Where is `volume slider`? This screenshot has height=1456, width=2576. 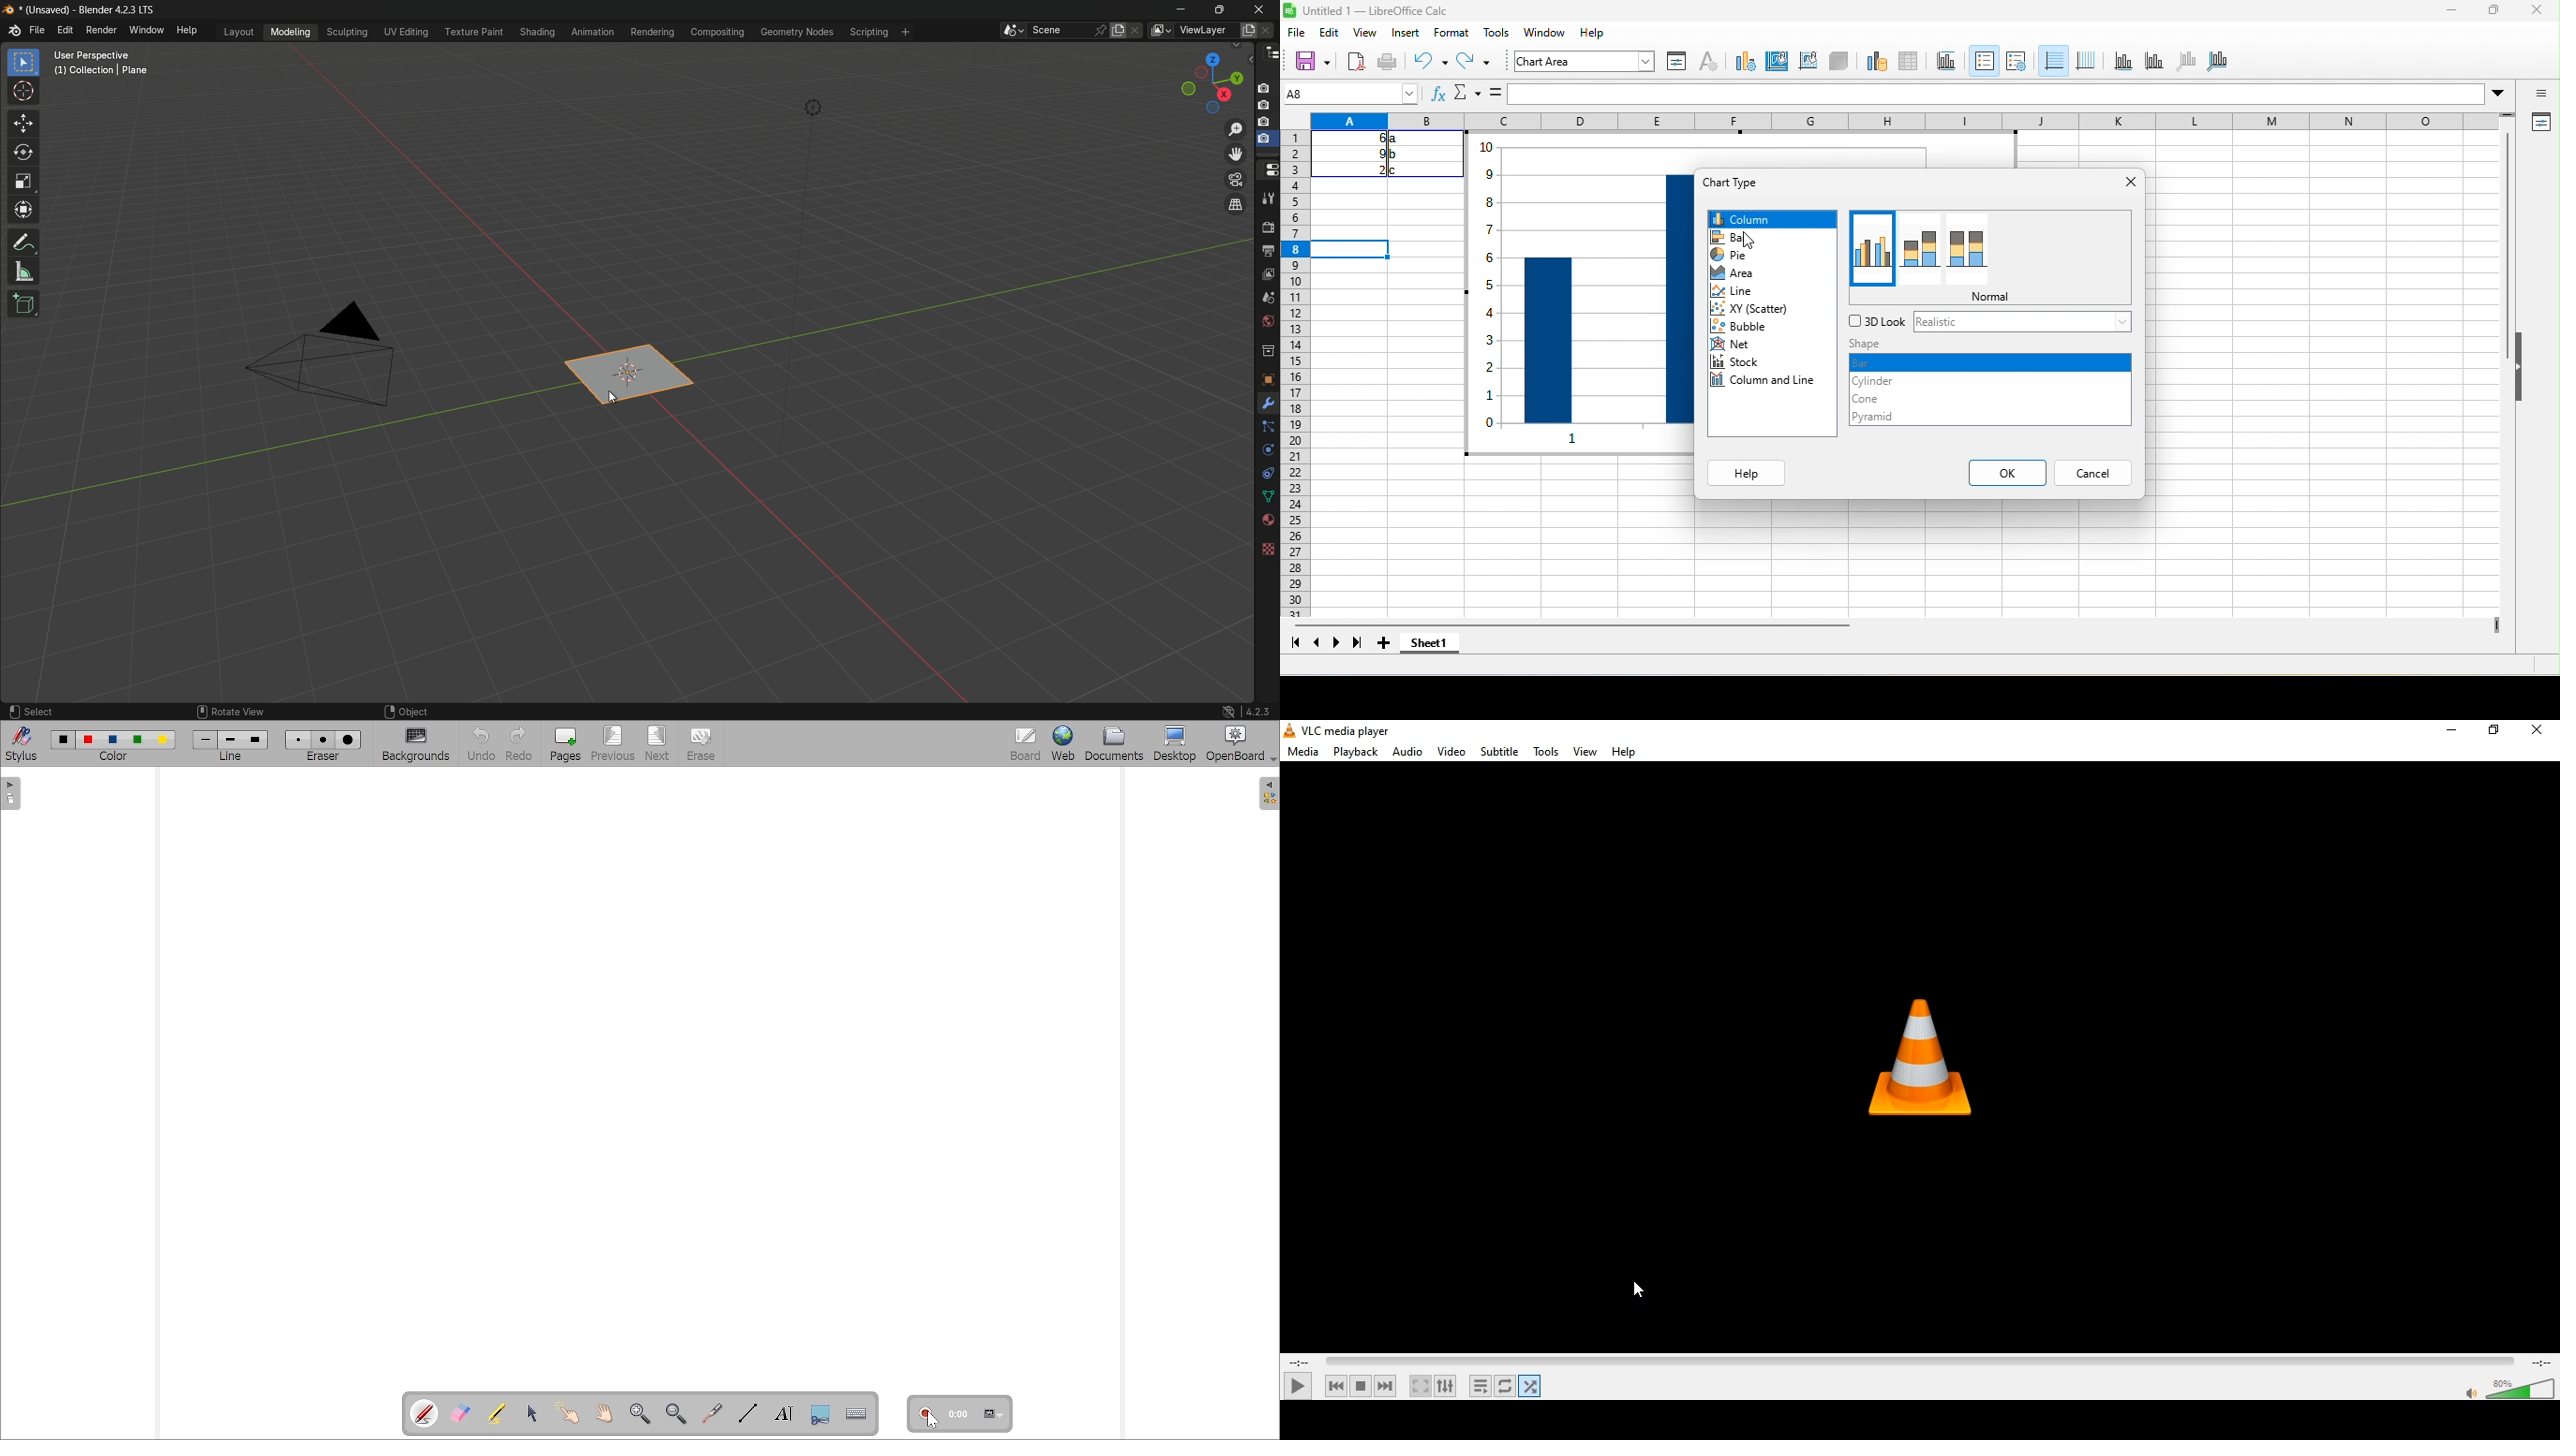
volume slider is located at coordinates (2521, 1385).